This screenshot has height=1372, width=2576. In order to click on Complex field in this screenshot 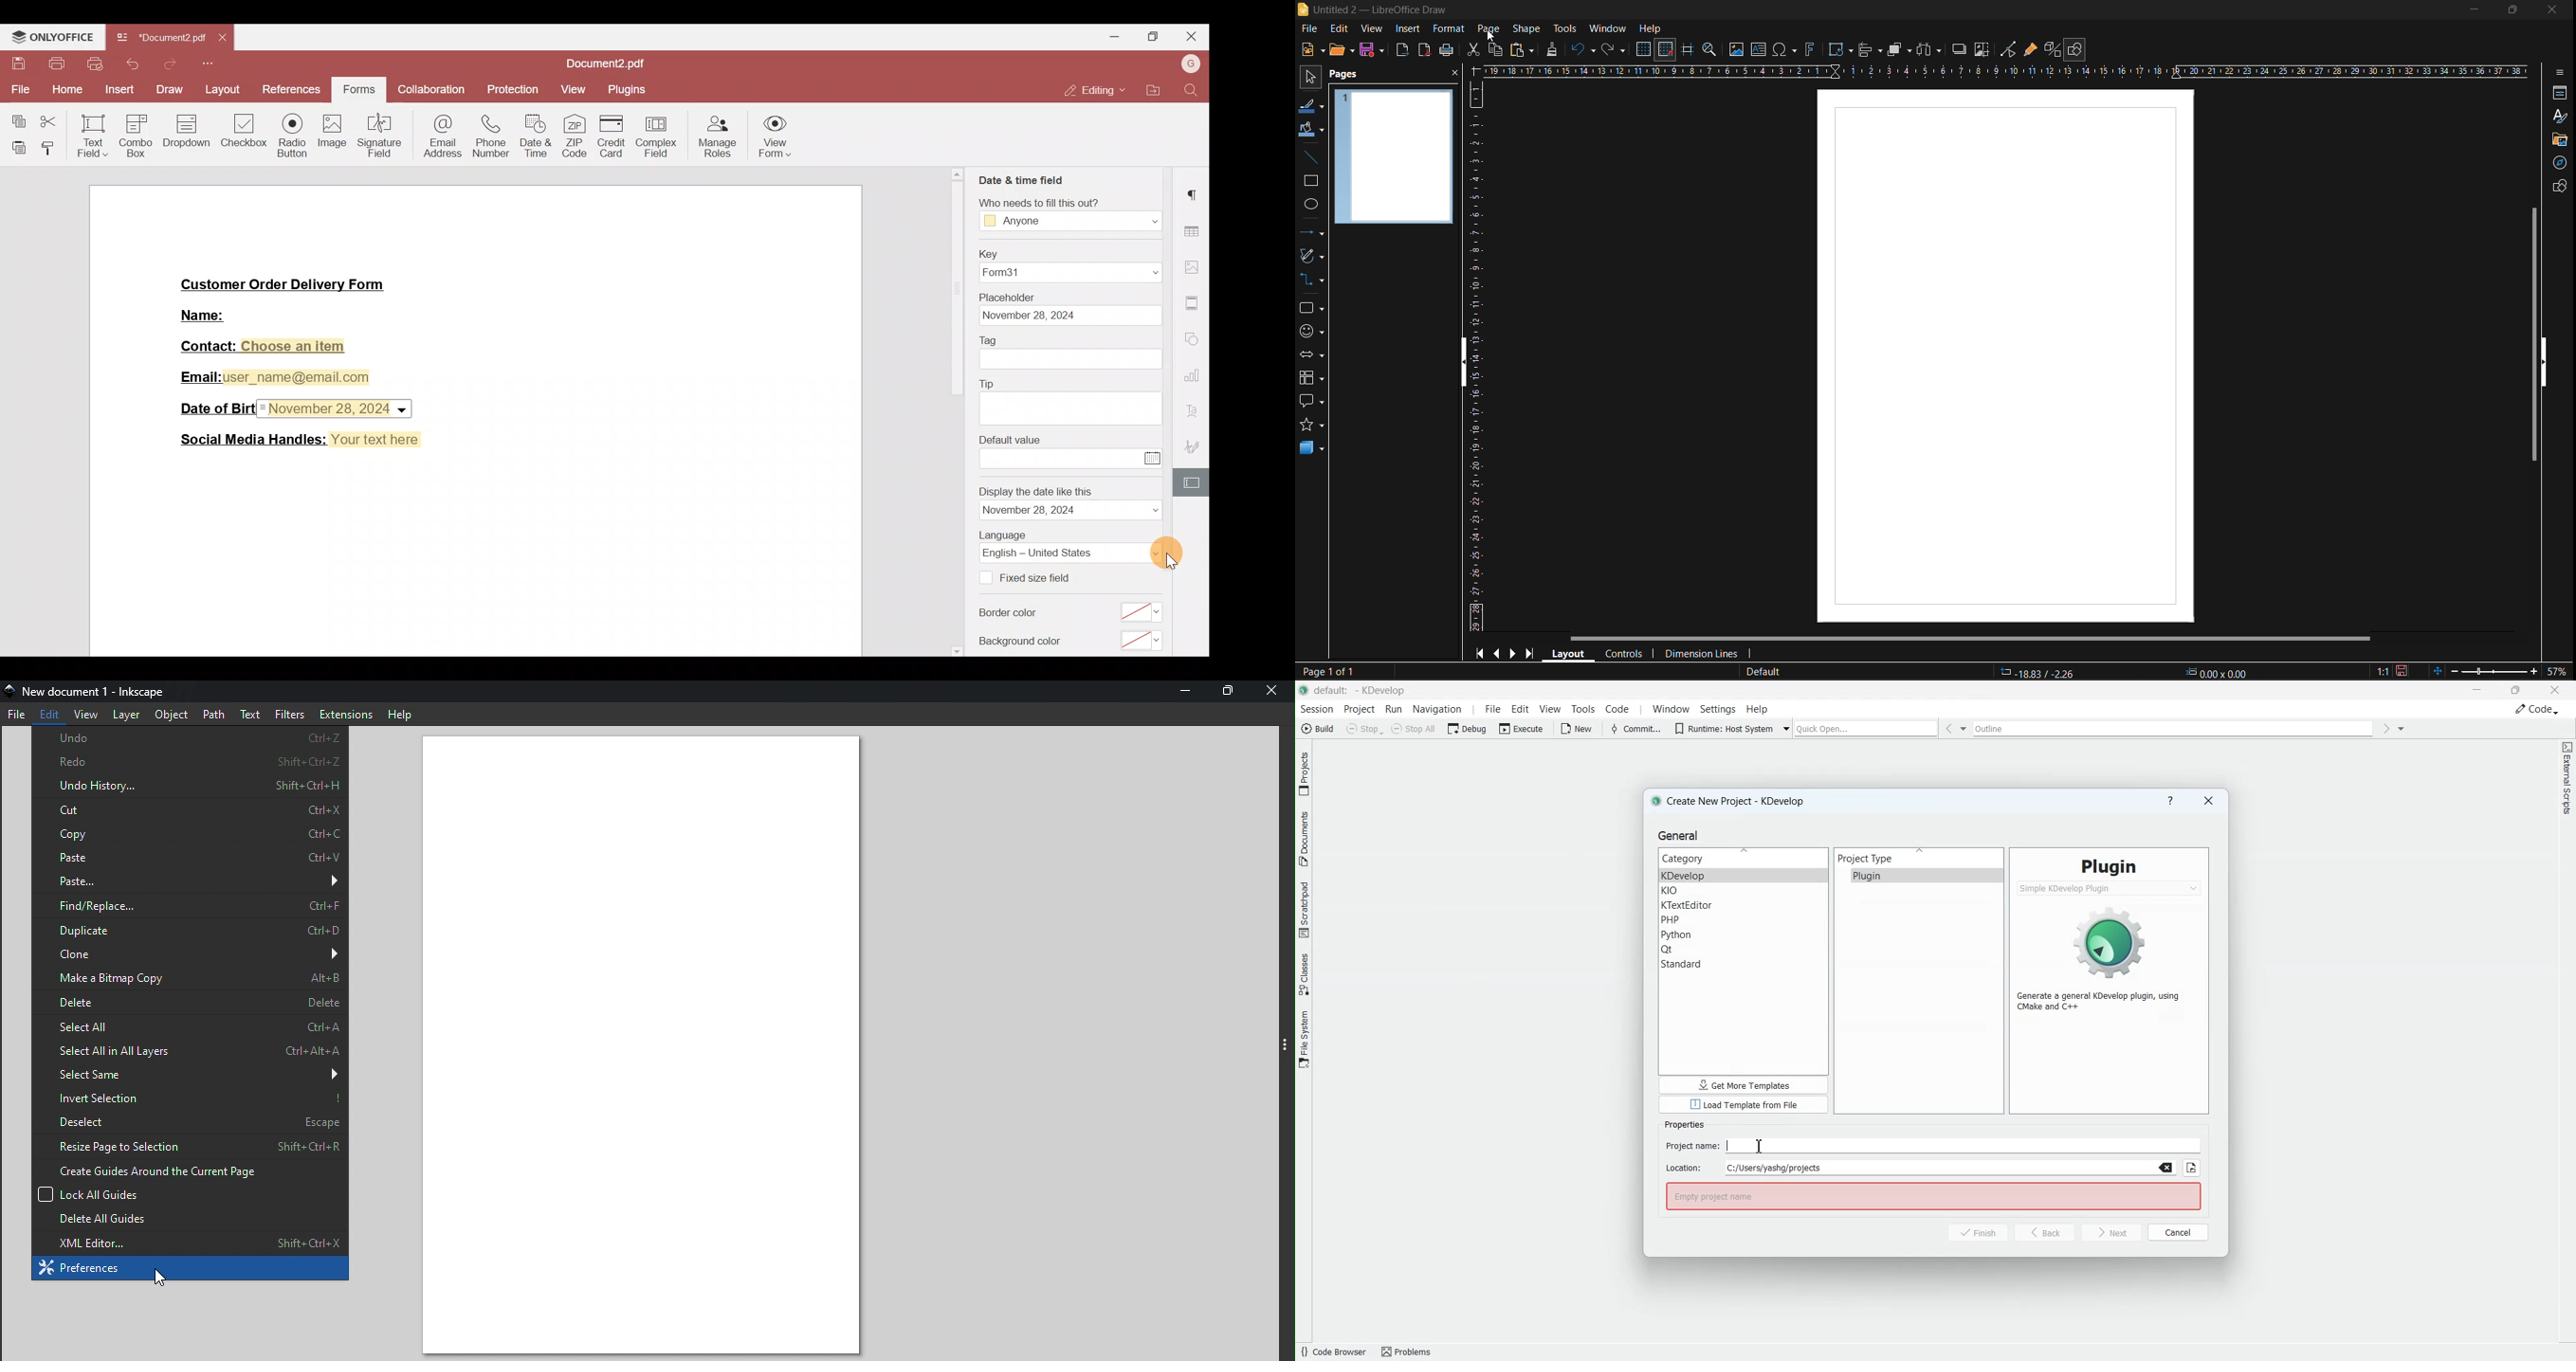, I will do `click(657, 137)`.